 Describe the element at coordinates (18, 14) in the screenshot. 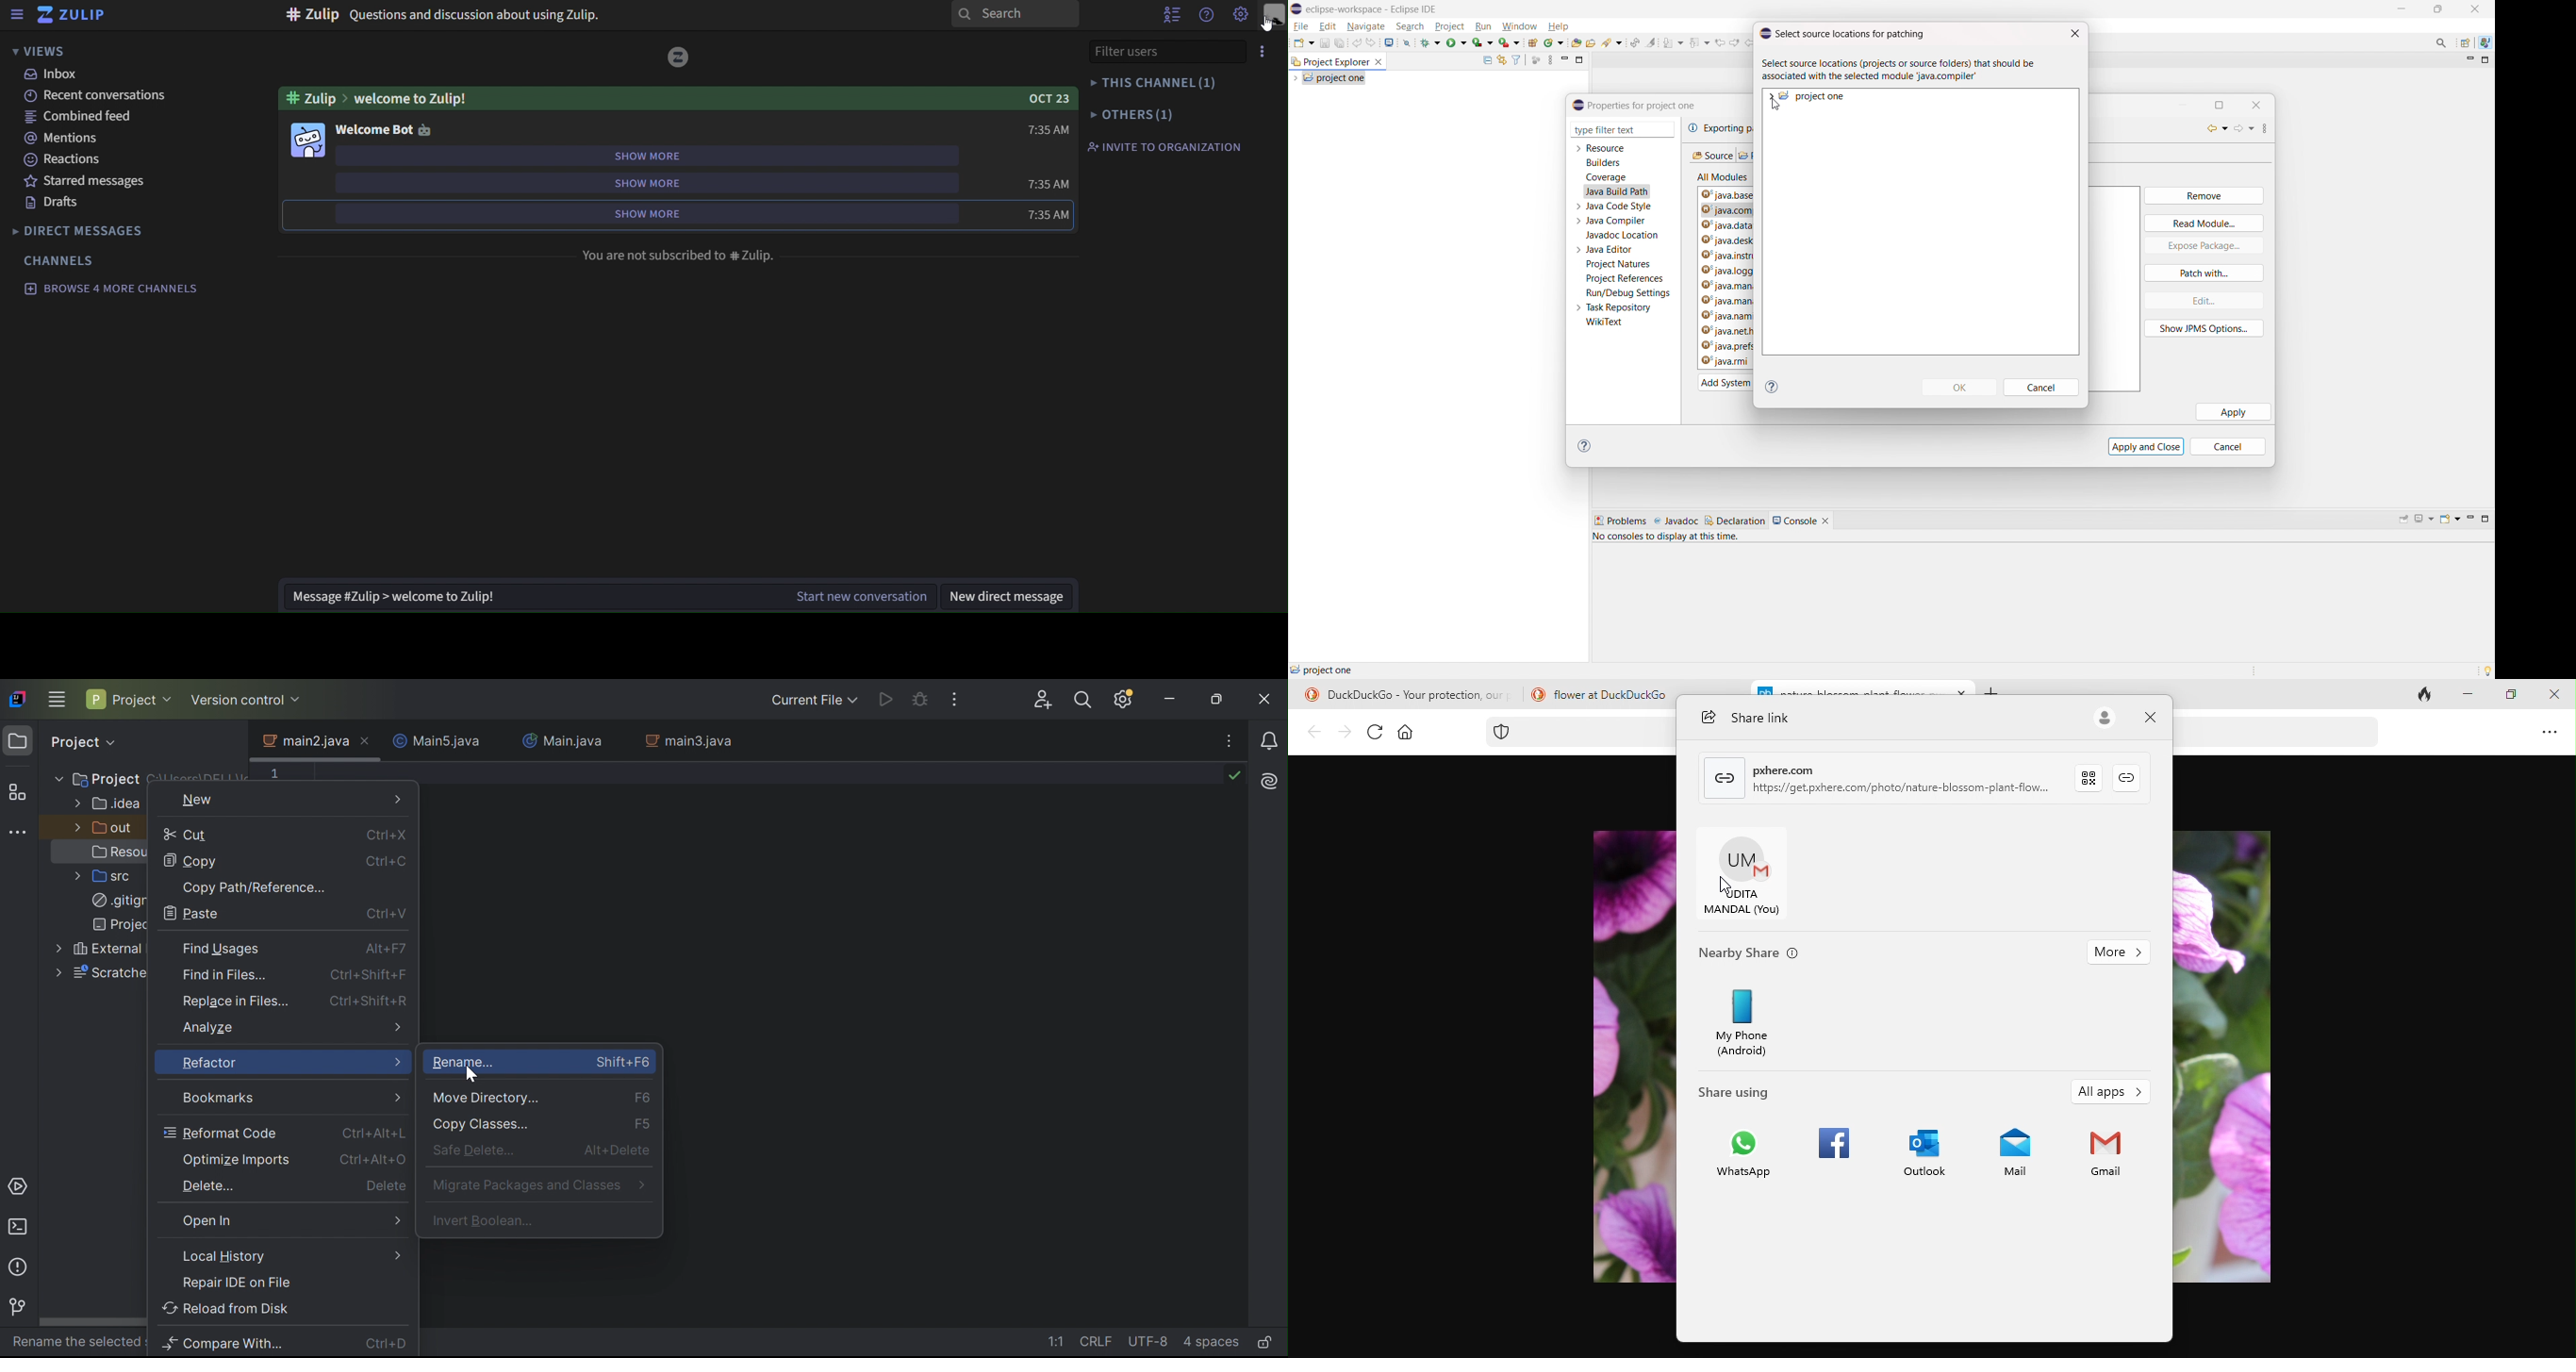

I see `sidebar` at that location.